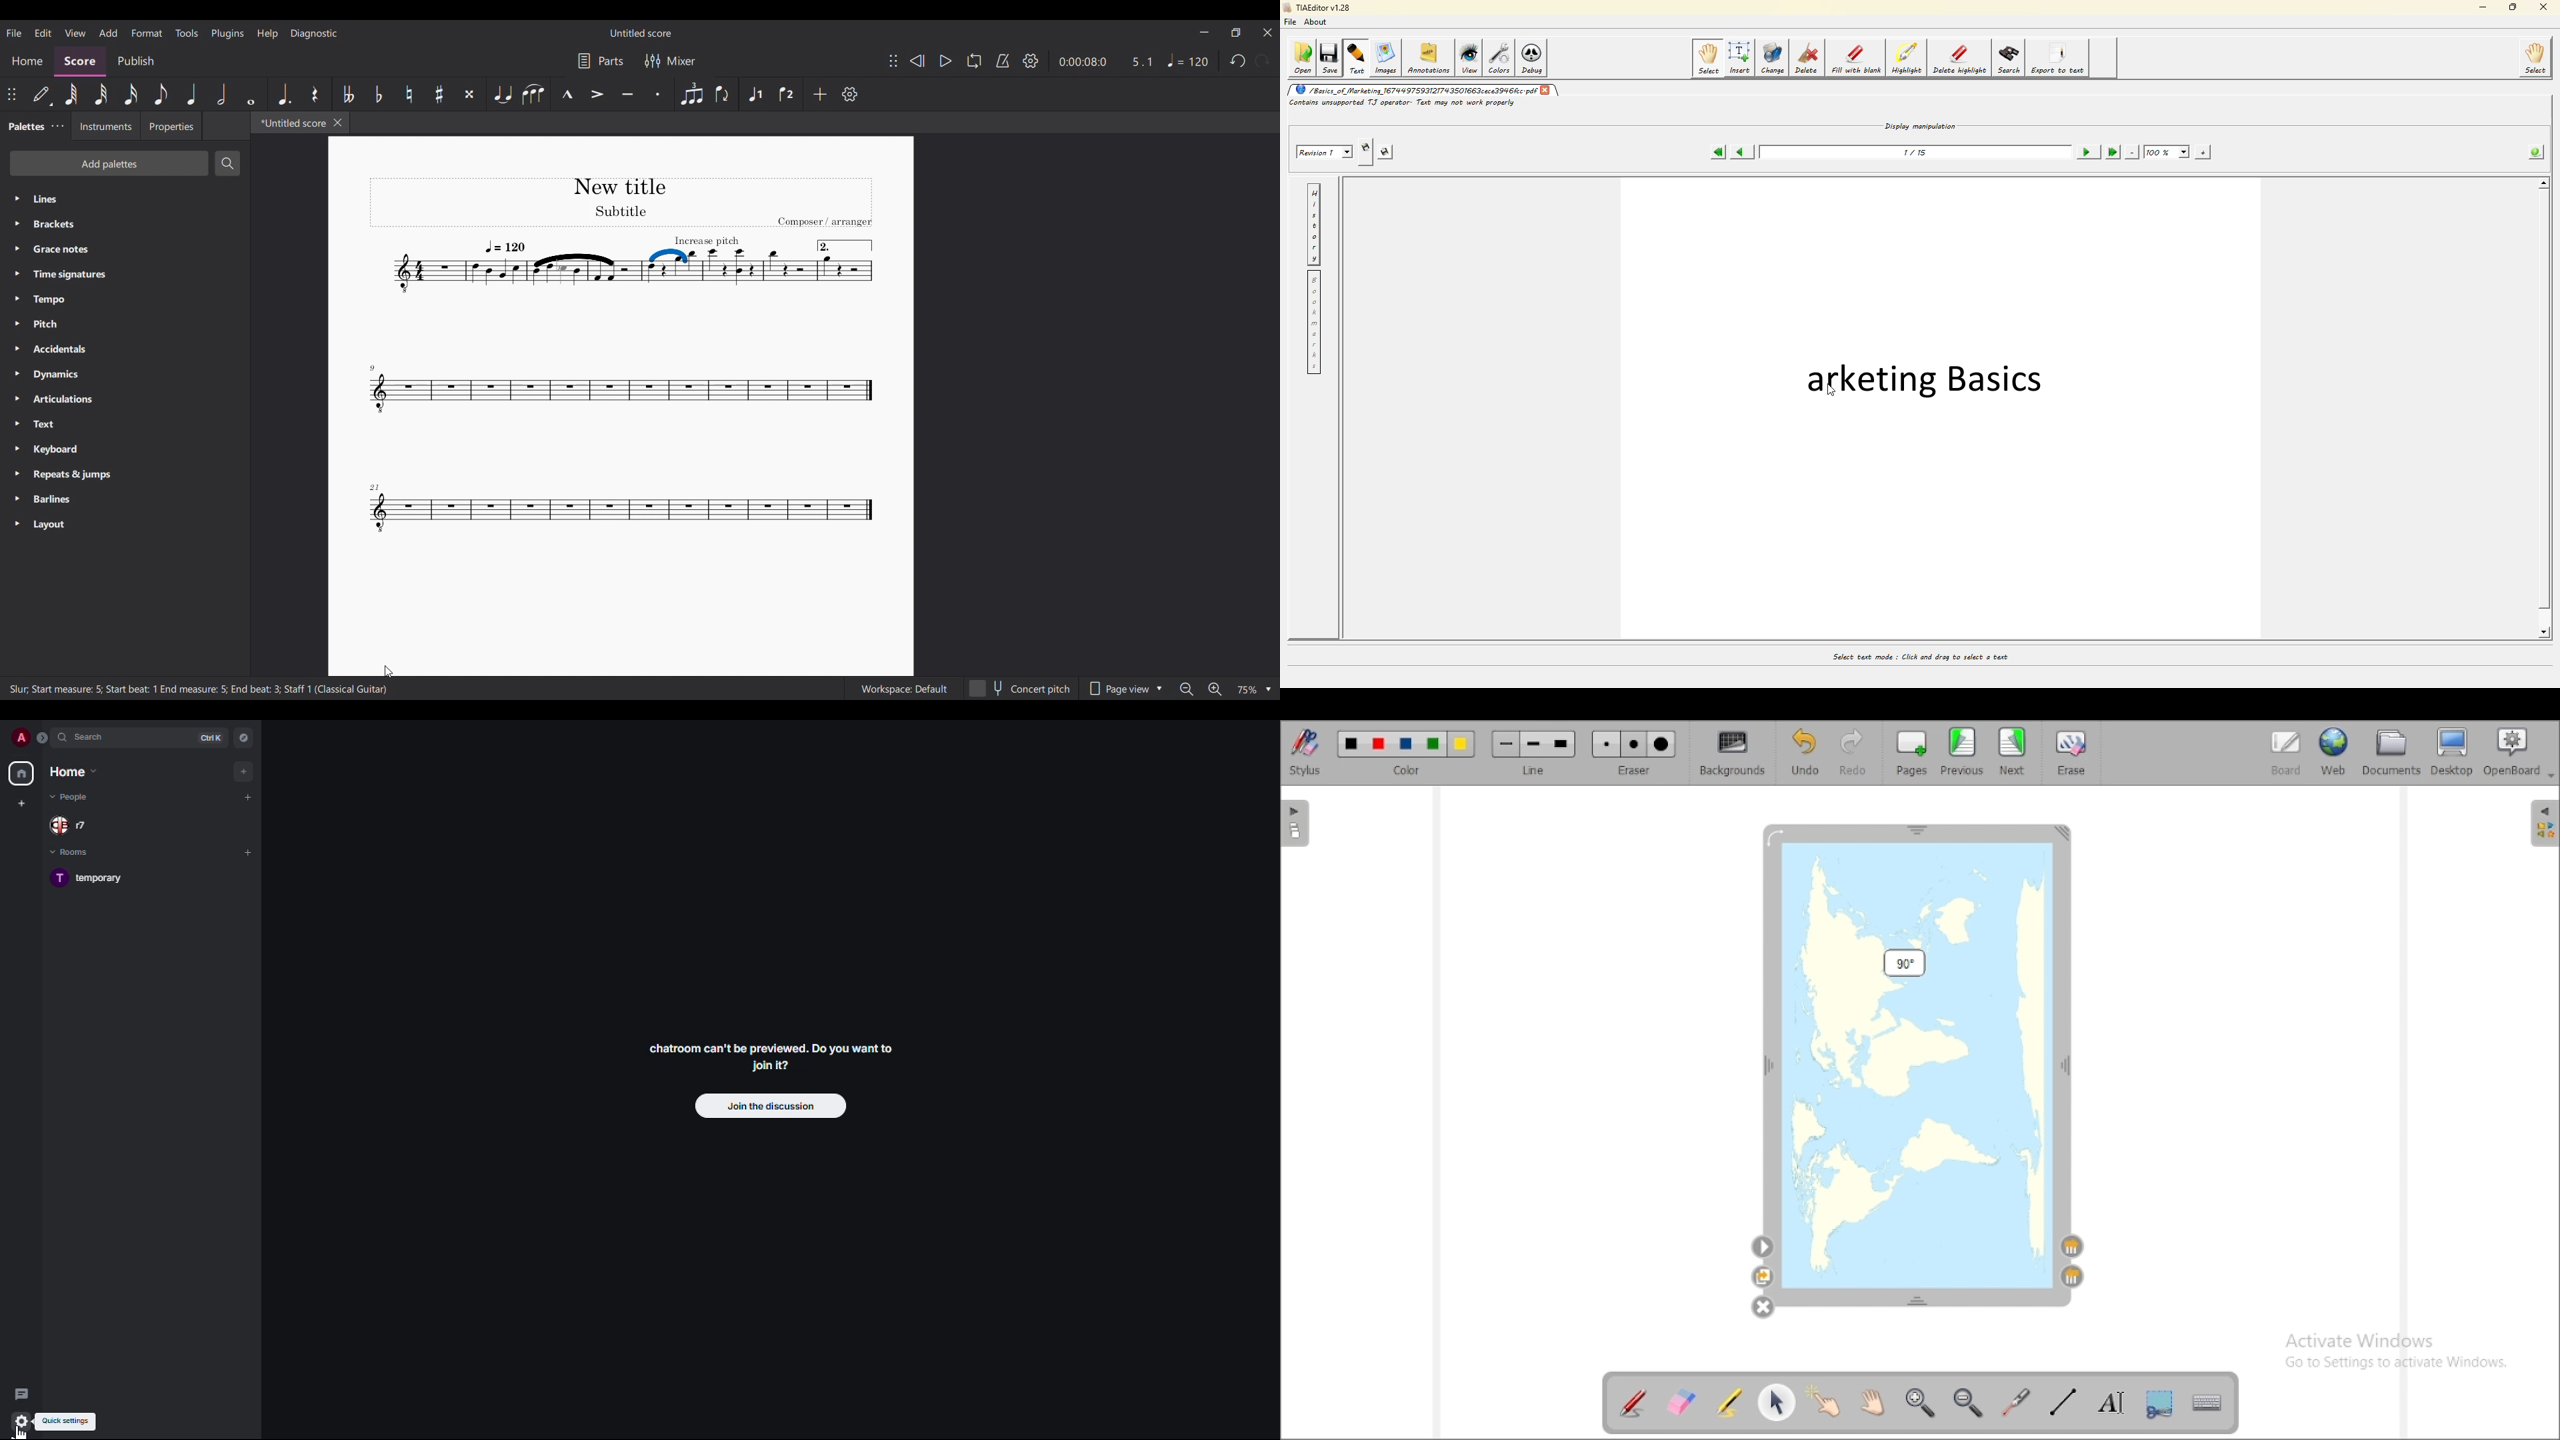  What do you see at coordinates (21, 1419) in the screenshot?
I see `quick settings` at bounding box center [21, 1419].